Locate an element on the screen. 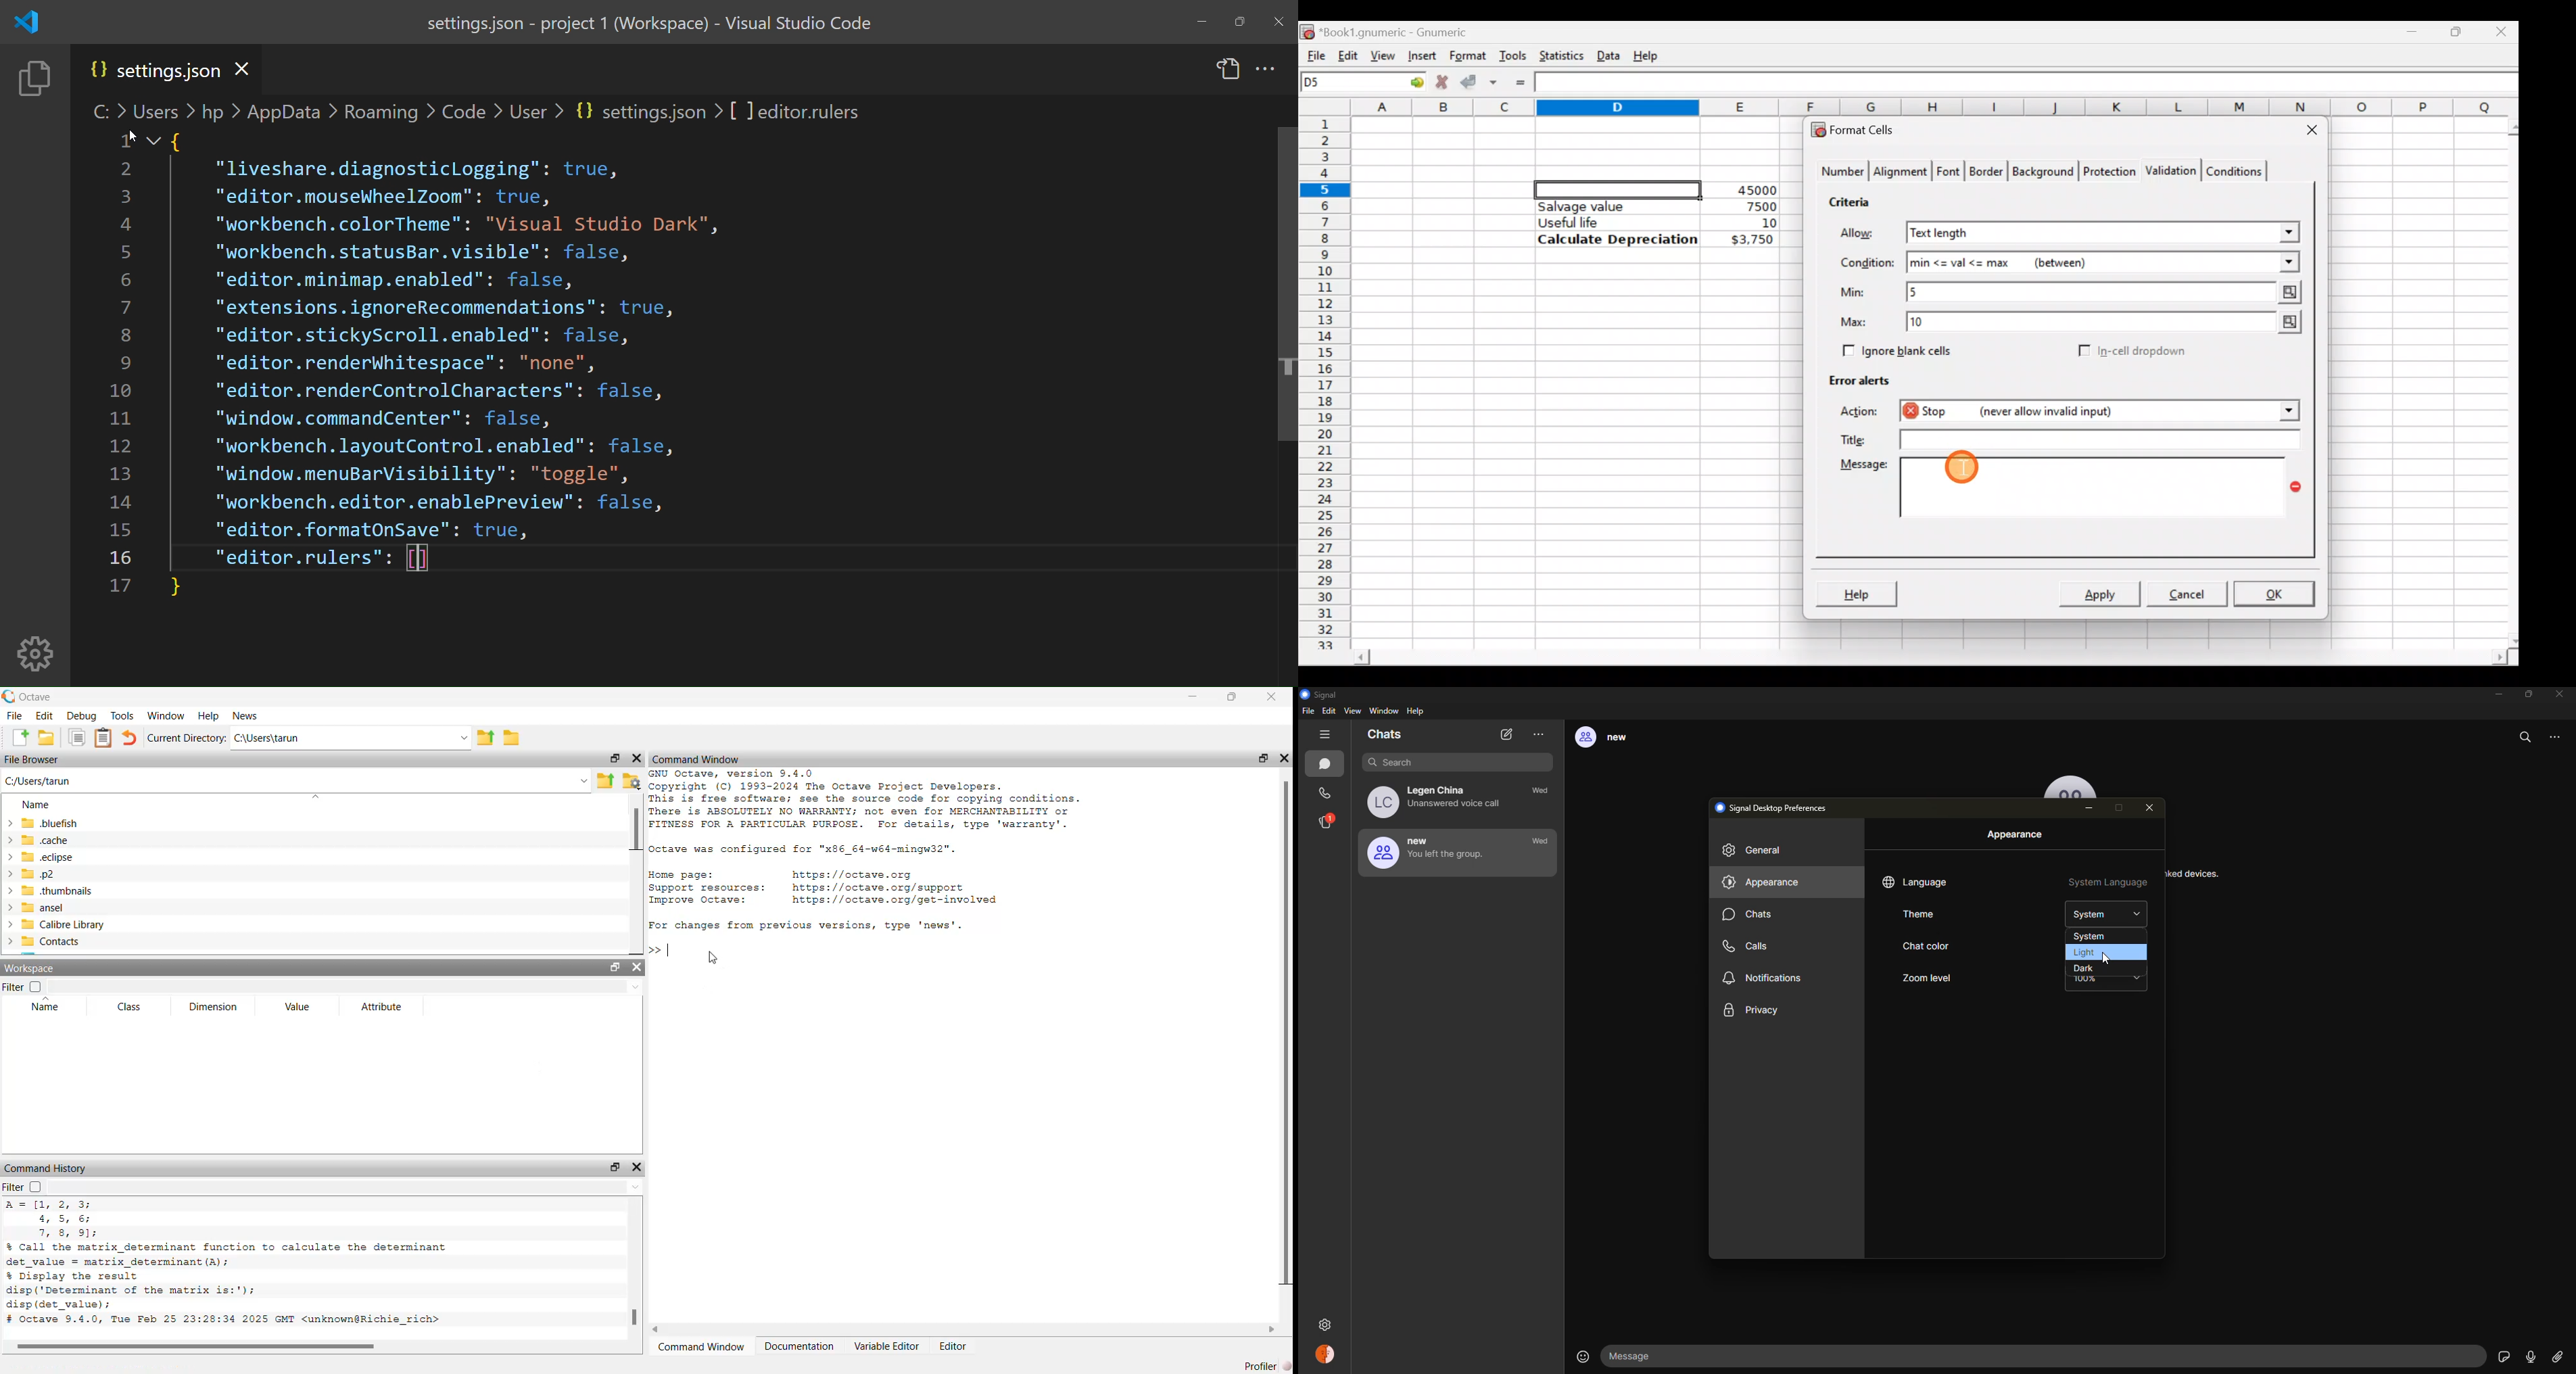 The height and width of the screenshot is (1400, 2576). View is located at coordinates (1383, 55).